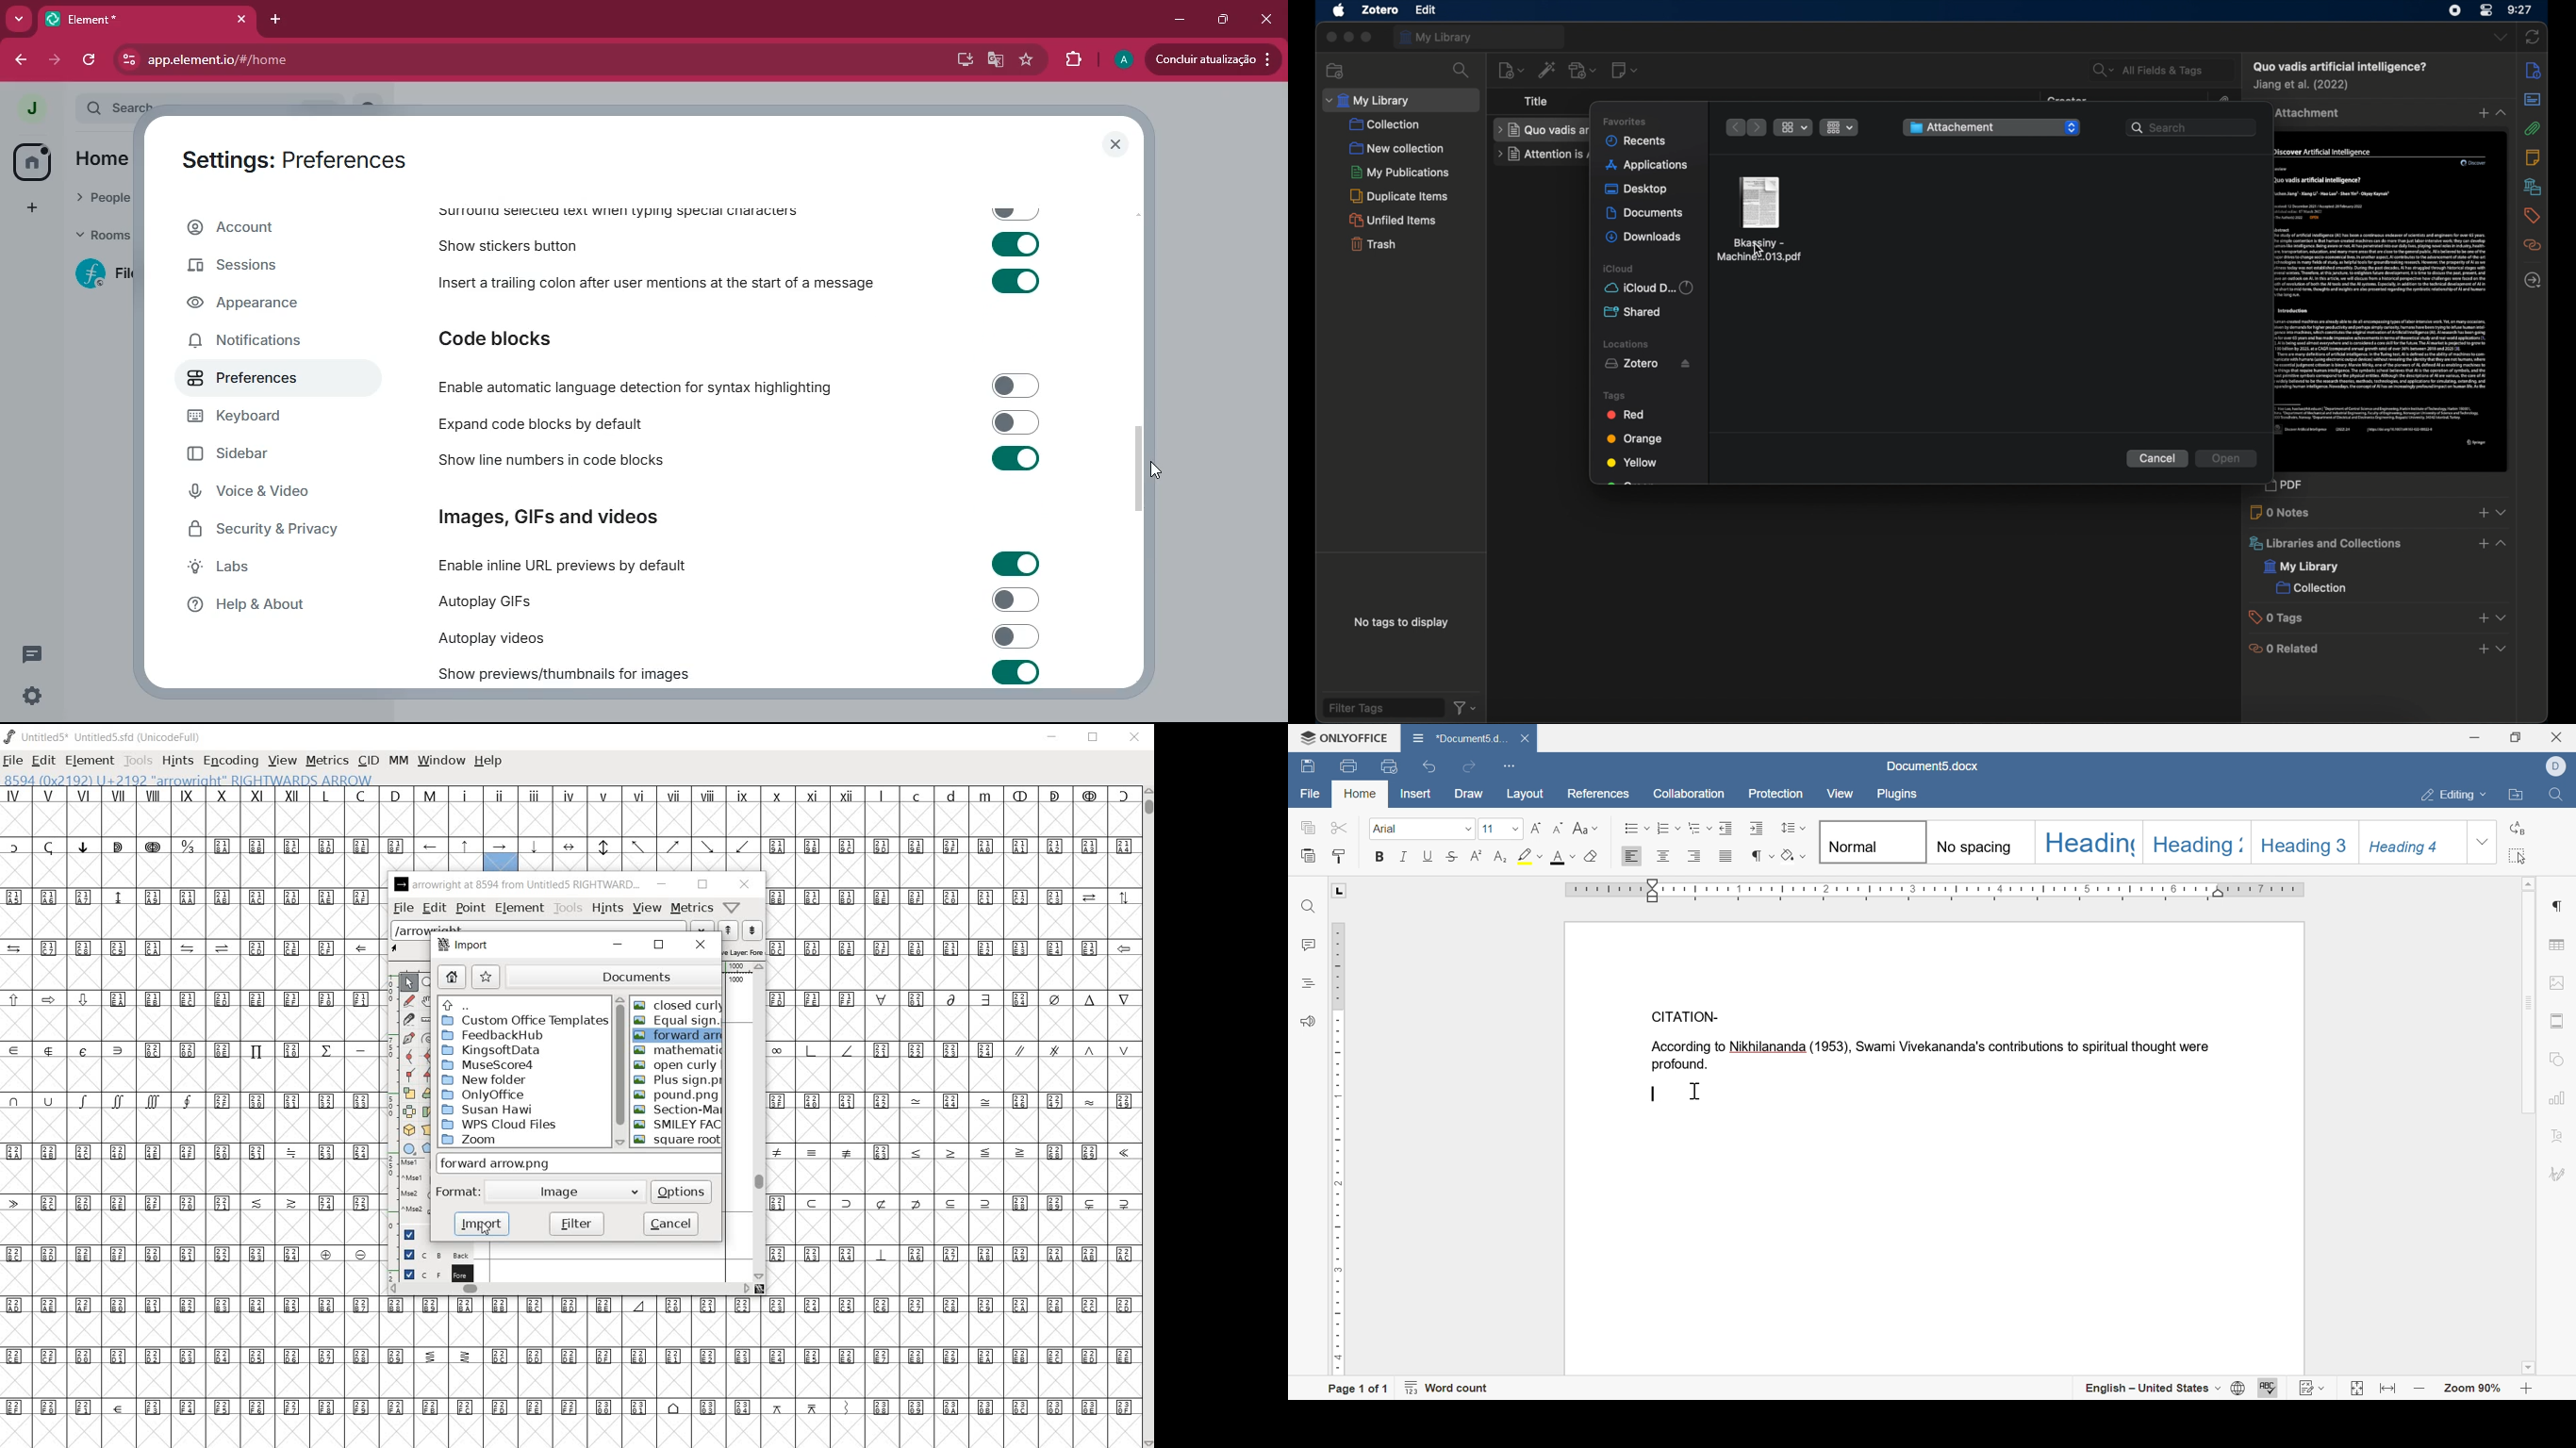  I want to click on add, so click(2481, 114).